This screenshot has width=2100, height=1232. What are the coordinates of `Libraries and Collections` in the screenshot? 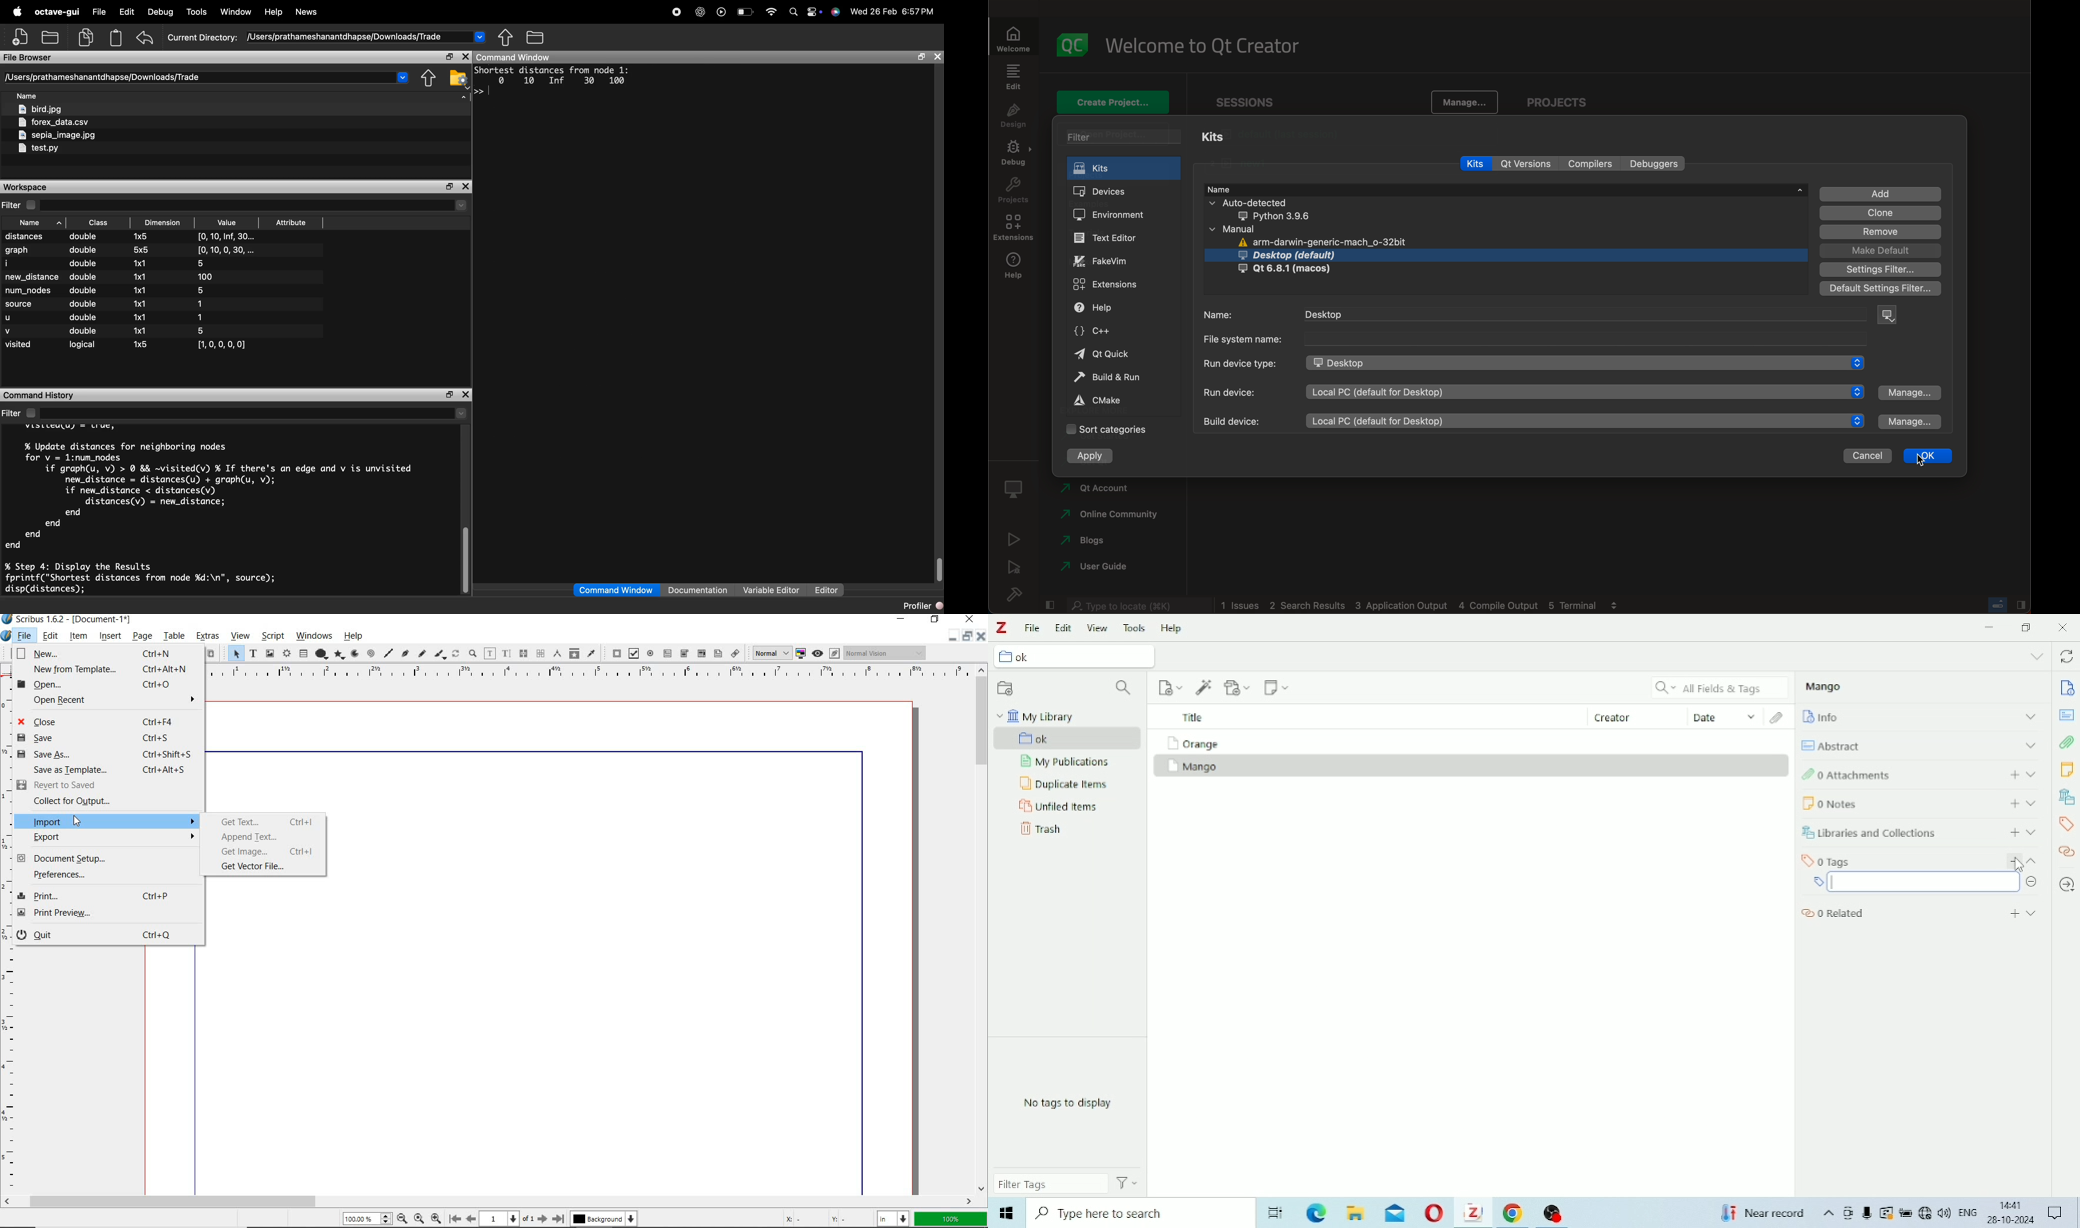 It's located at (1919, 832).